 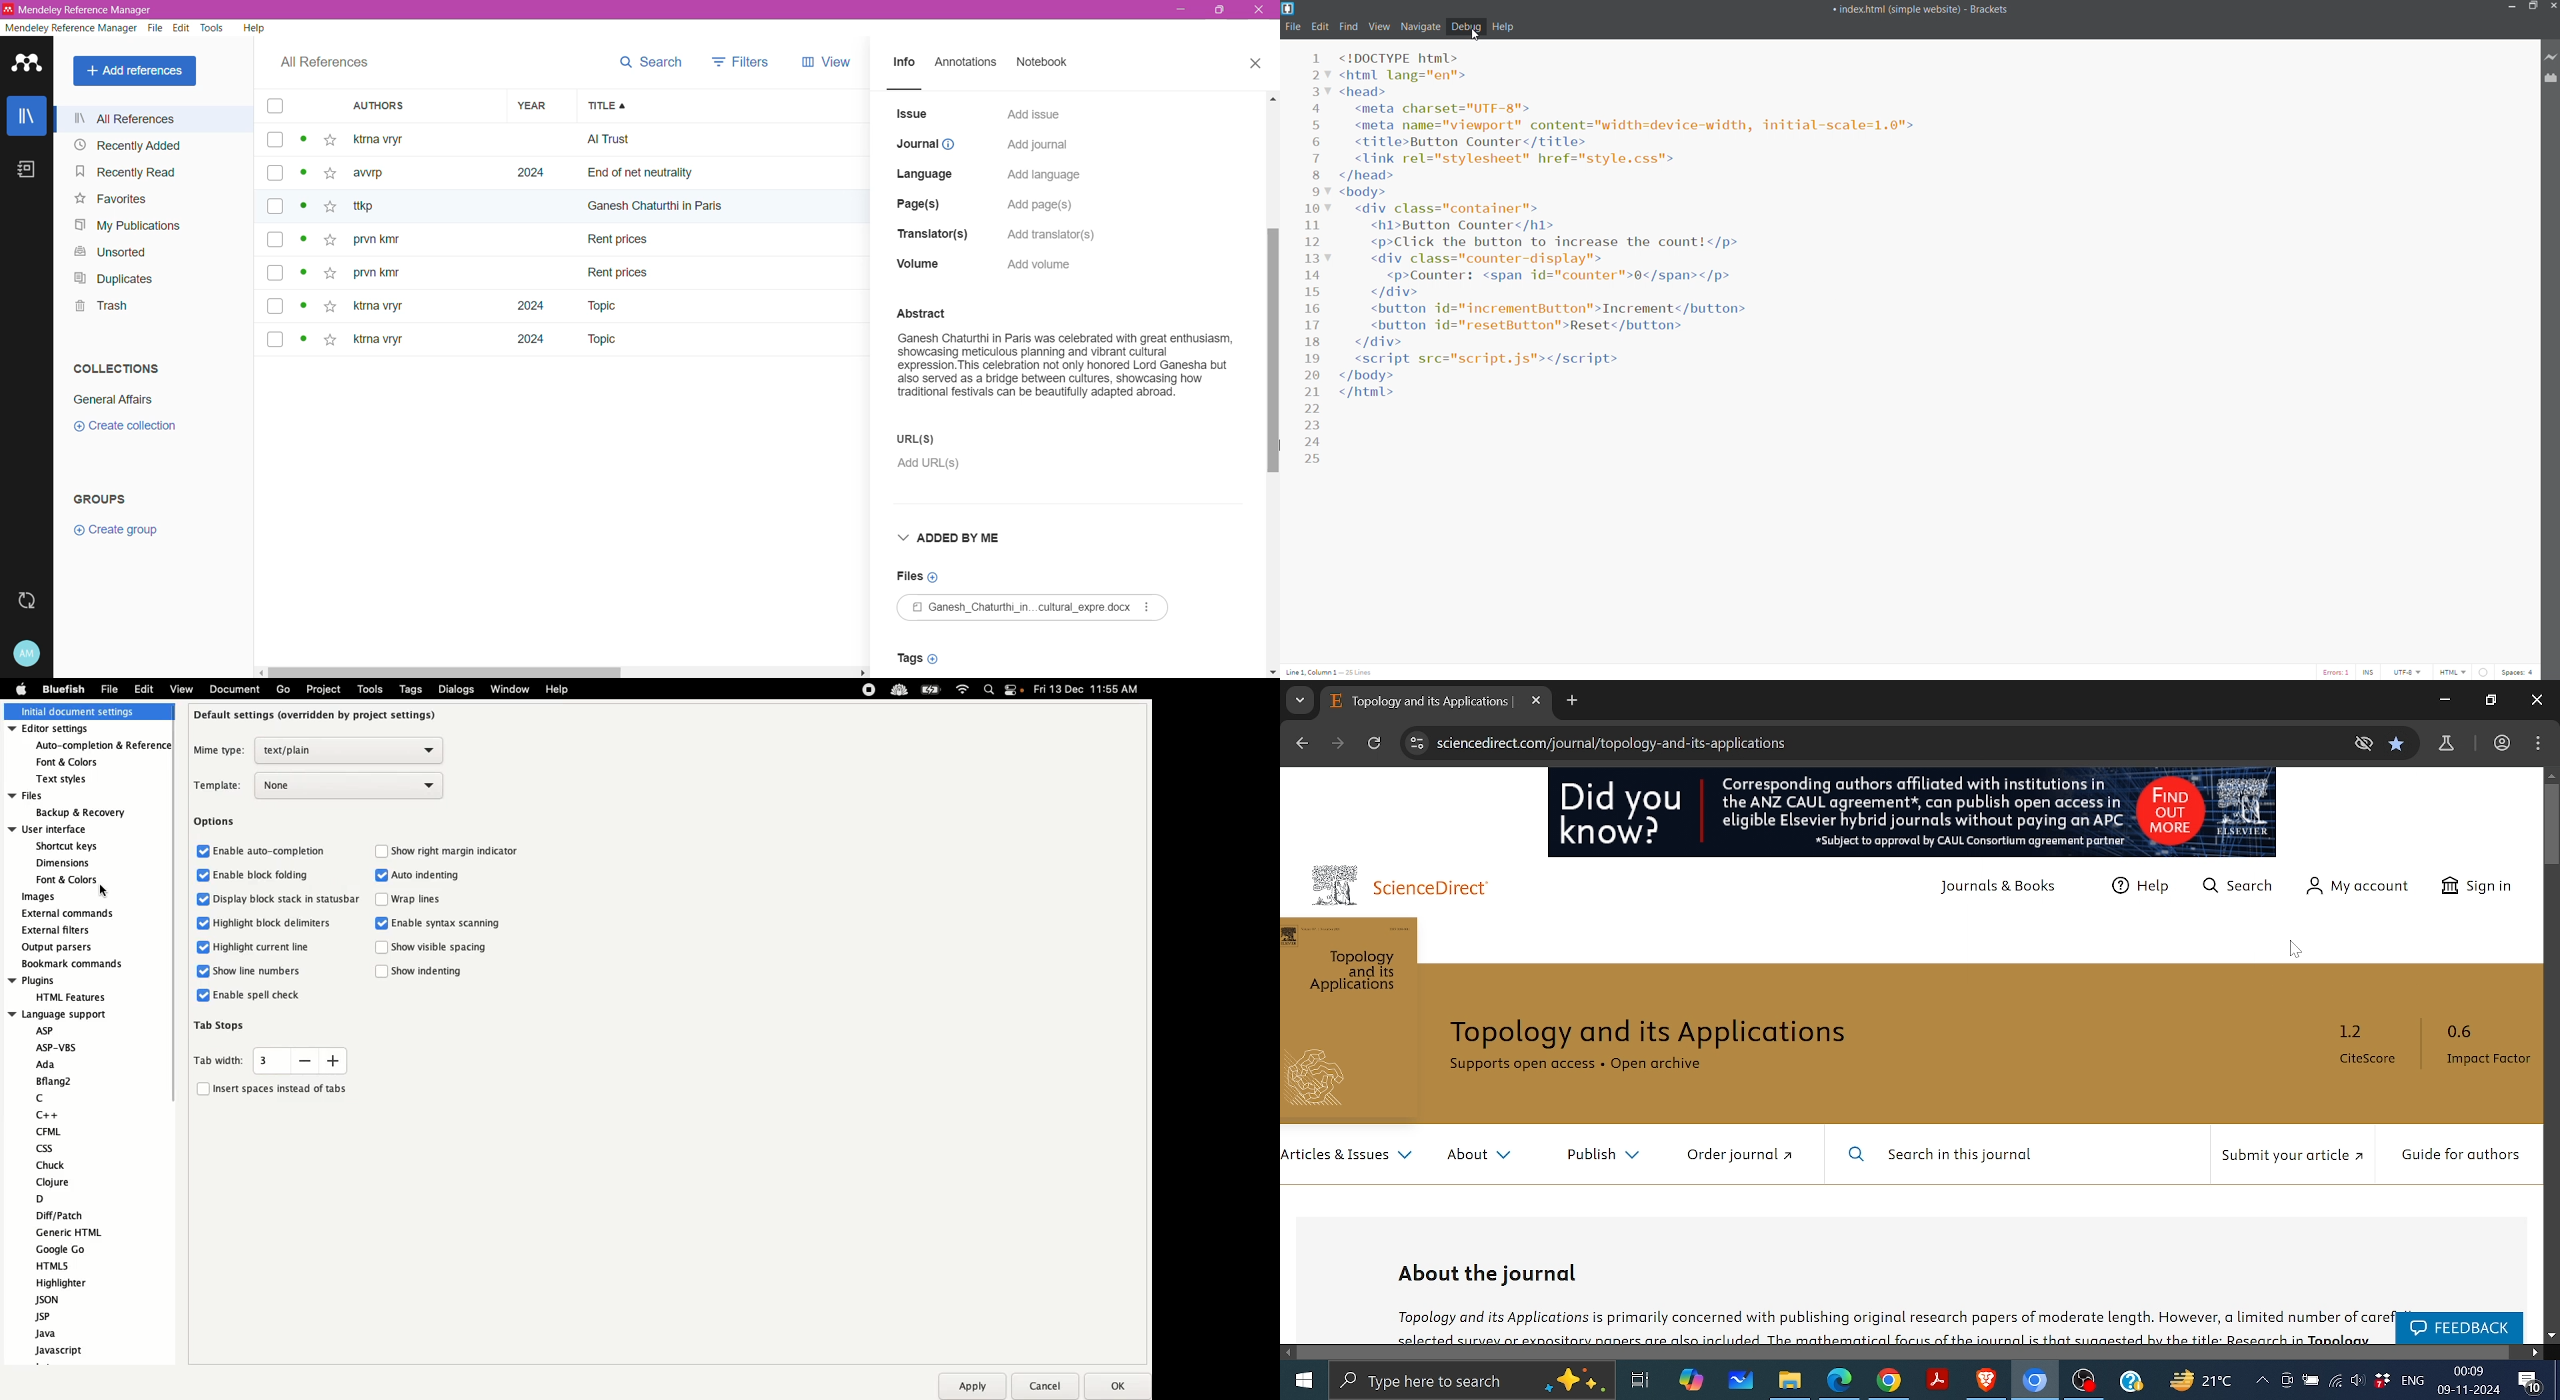 What do you see at coordinates (110, 200) in the screenshot?
I see `Favorites` at bounding box center [110, 200].